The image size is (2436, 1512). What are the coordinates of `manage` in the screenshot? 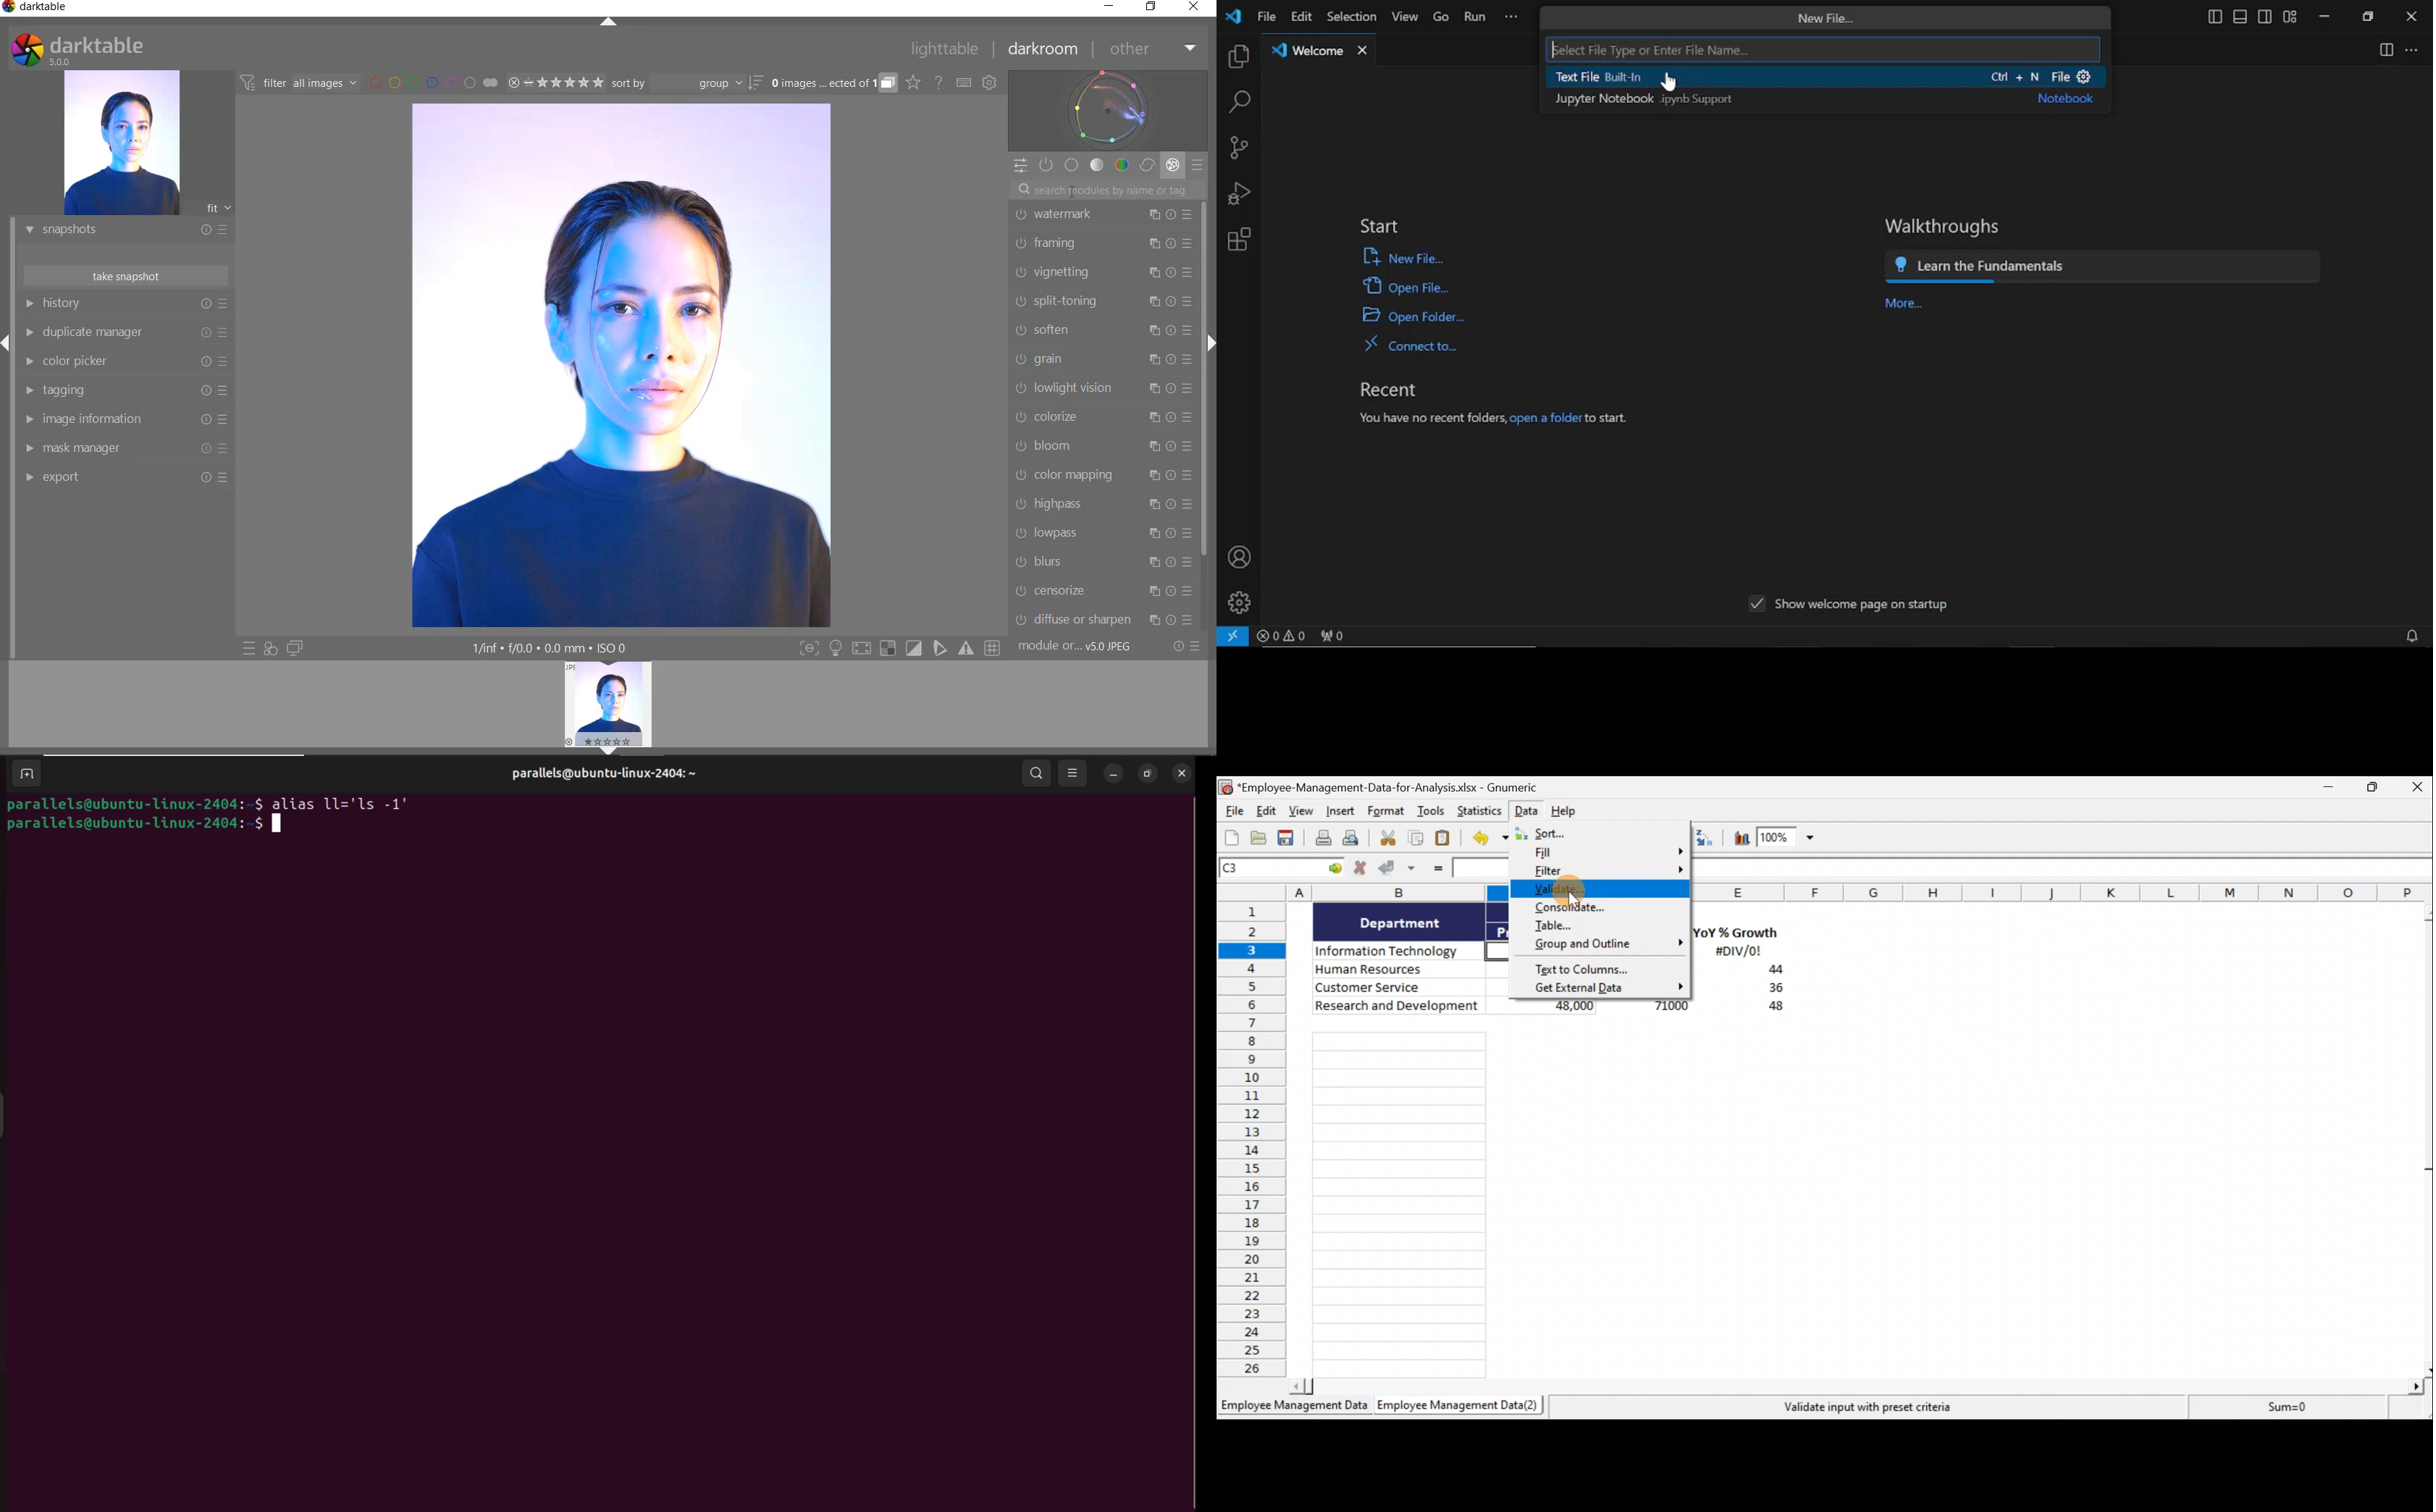 It's located at (1239, 603).